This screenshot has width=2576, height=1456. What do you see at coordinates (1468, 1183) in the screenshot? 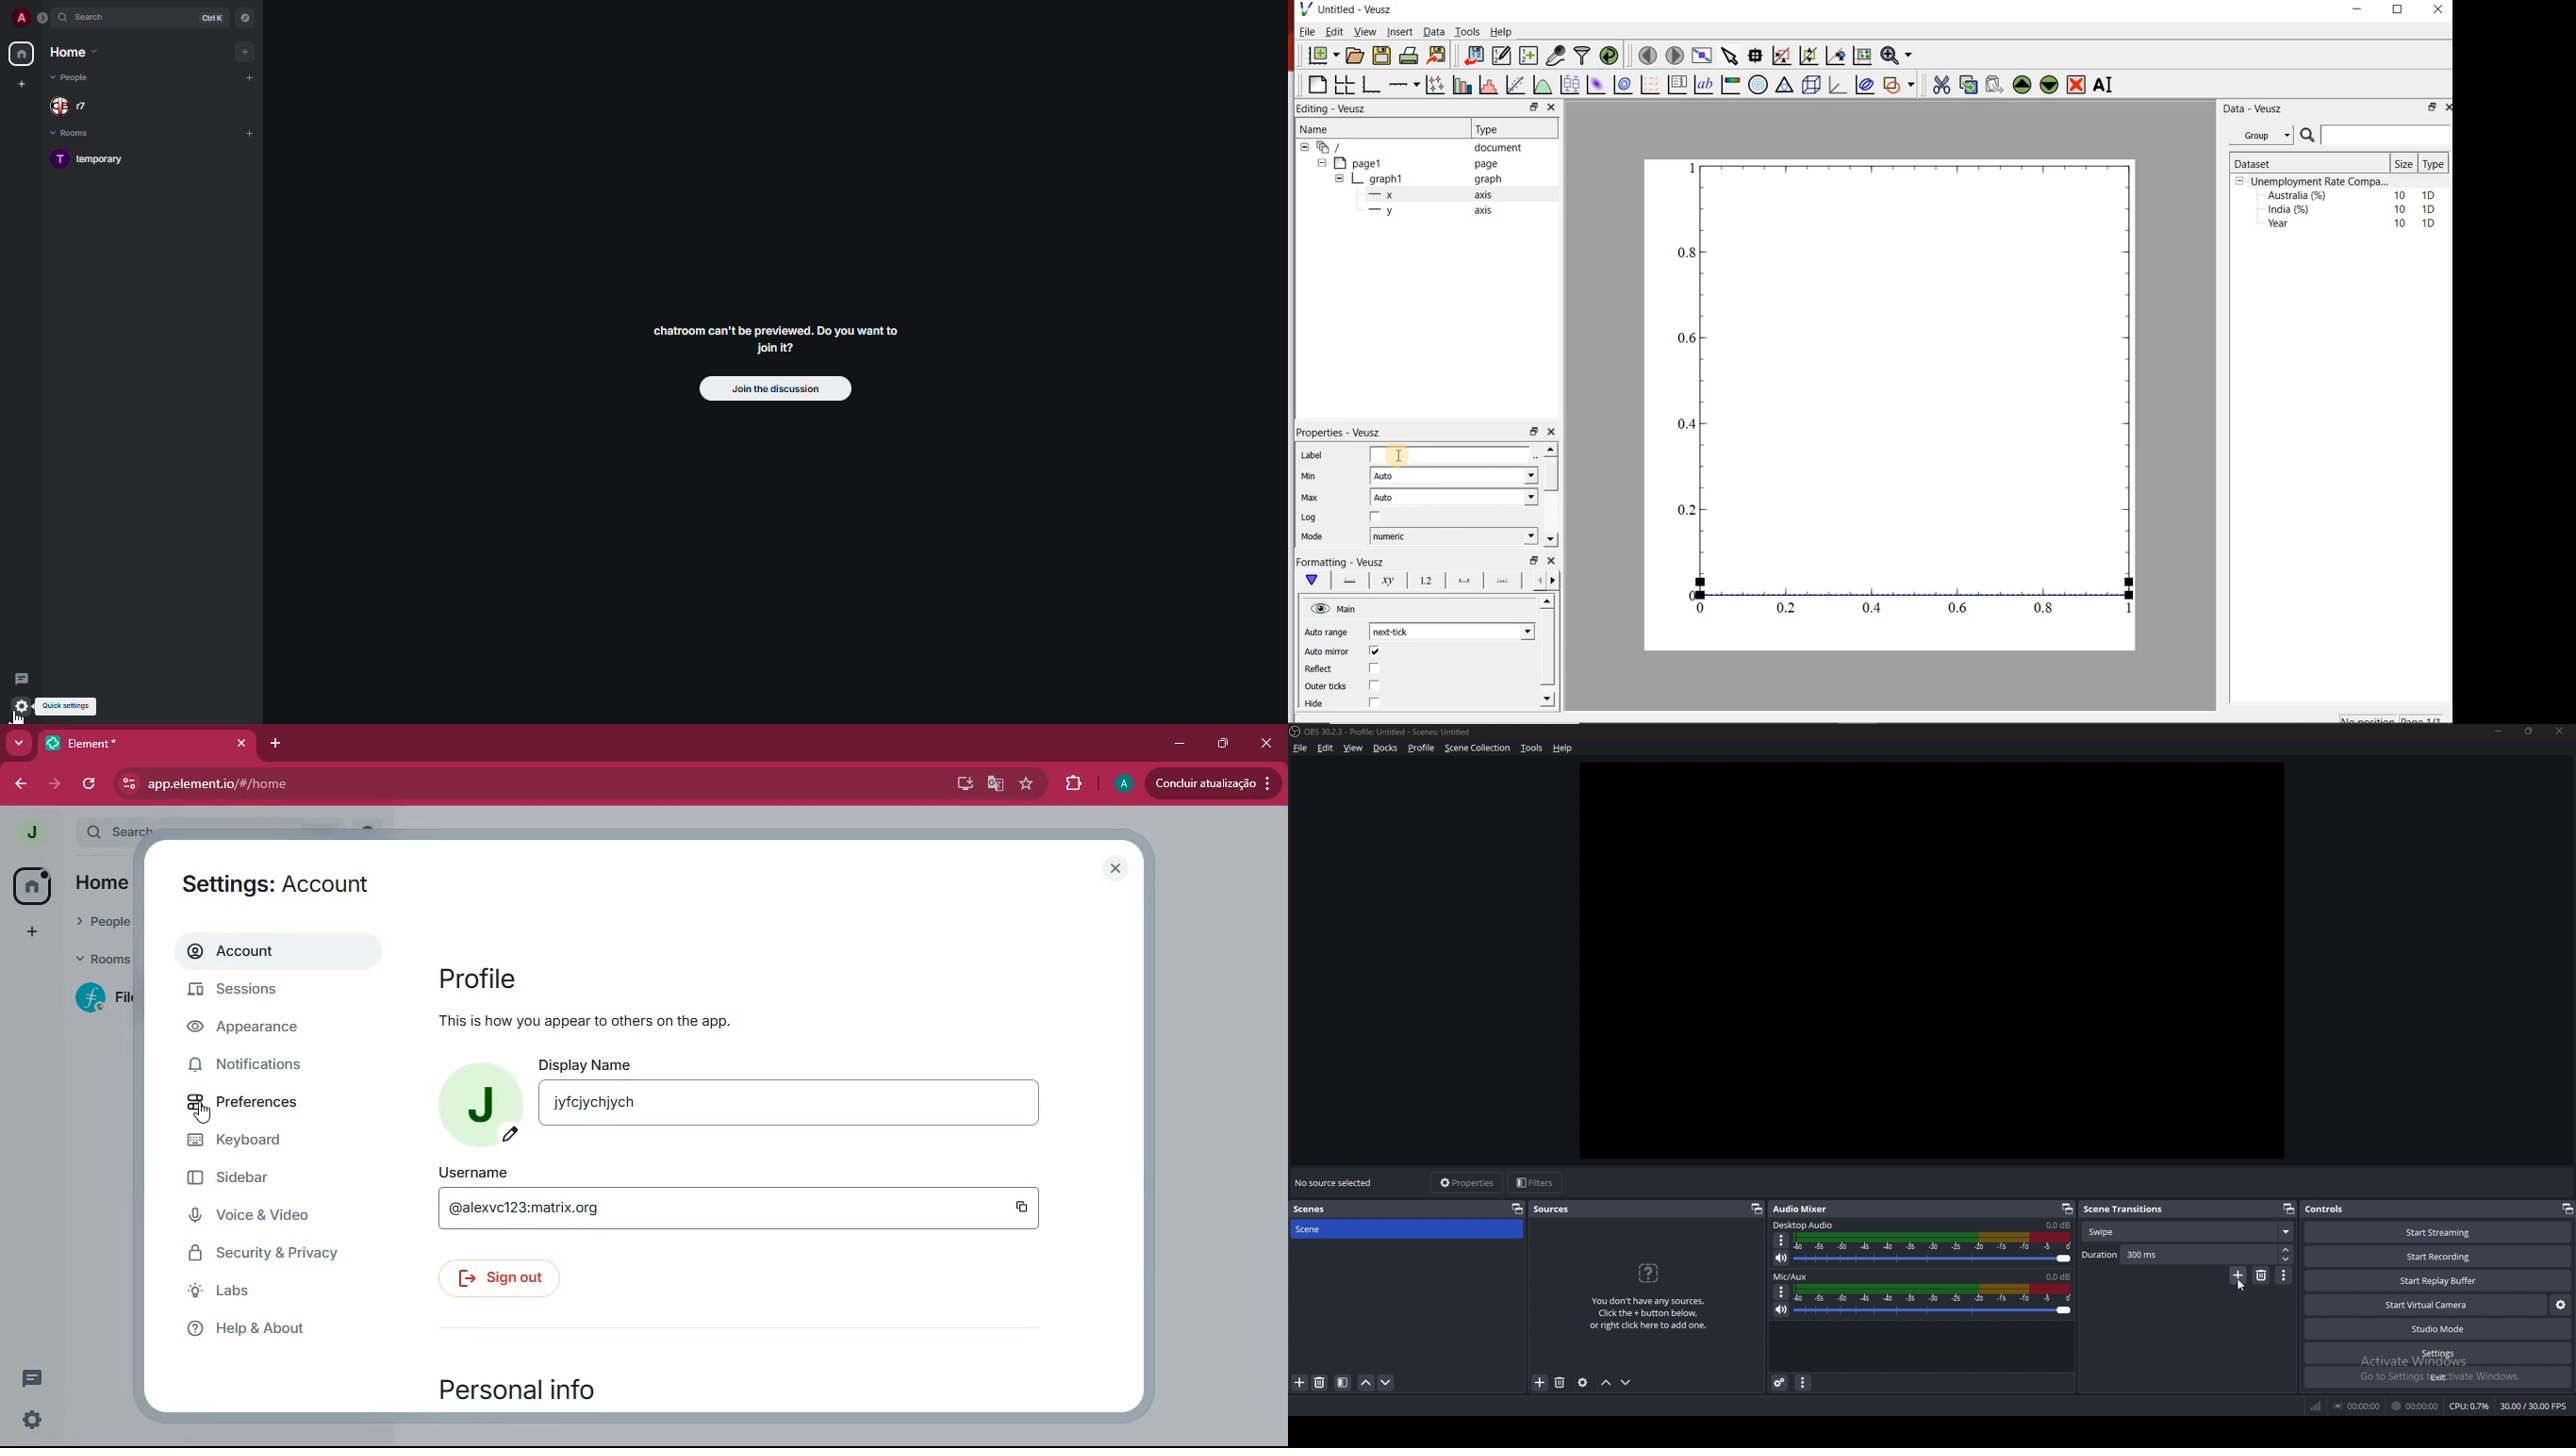
I see `properties` at bounding box center [1468, 1183].